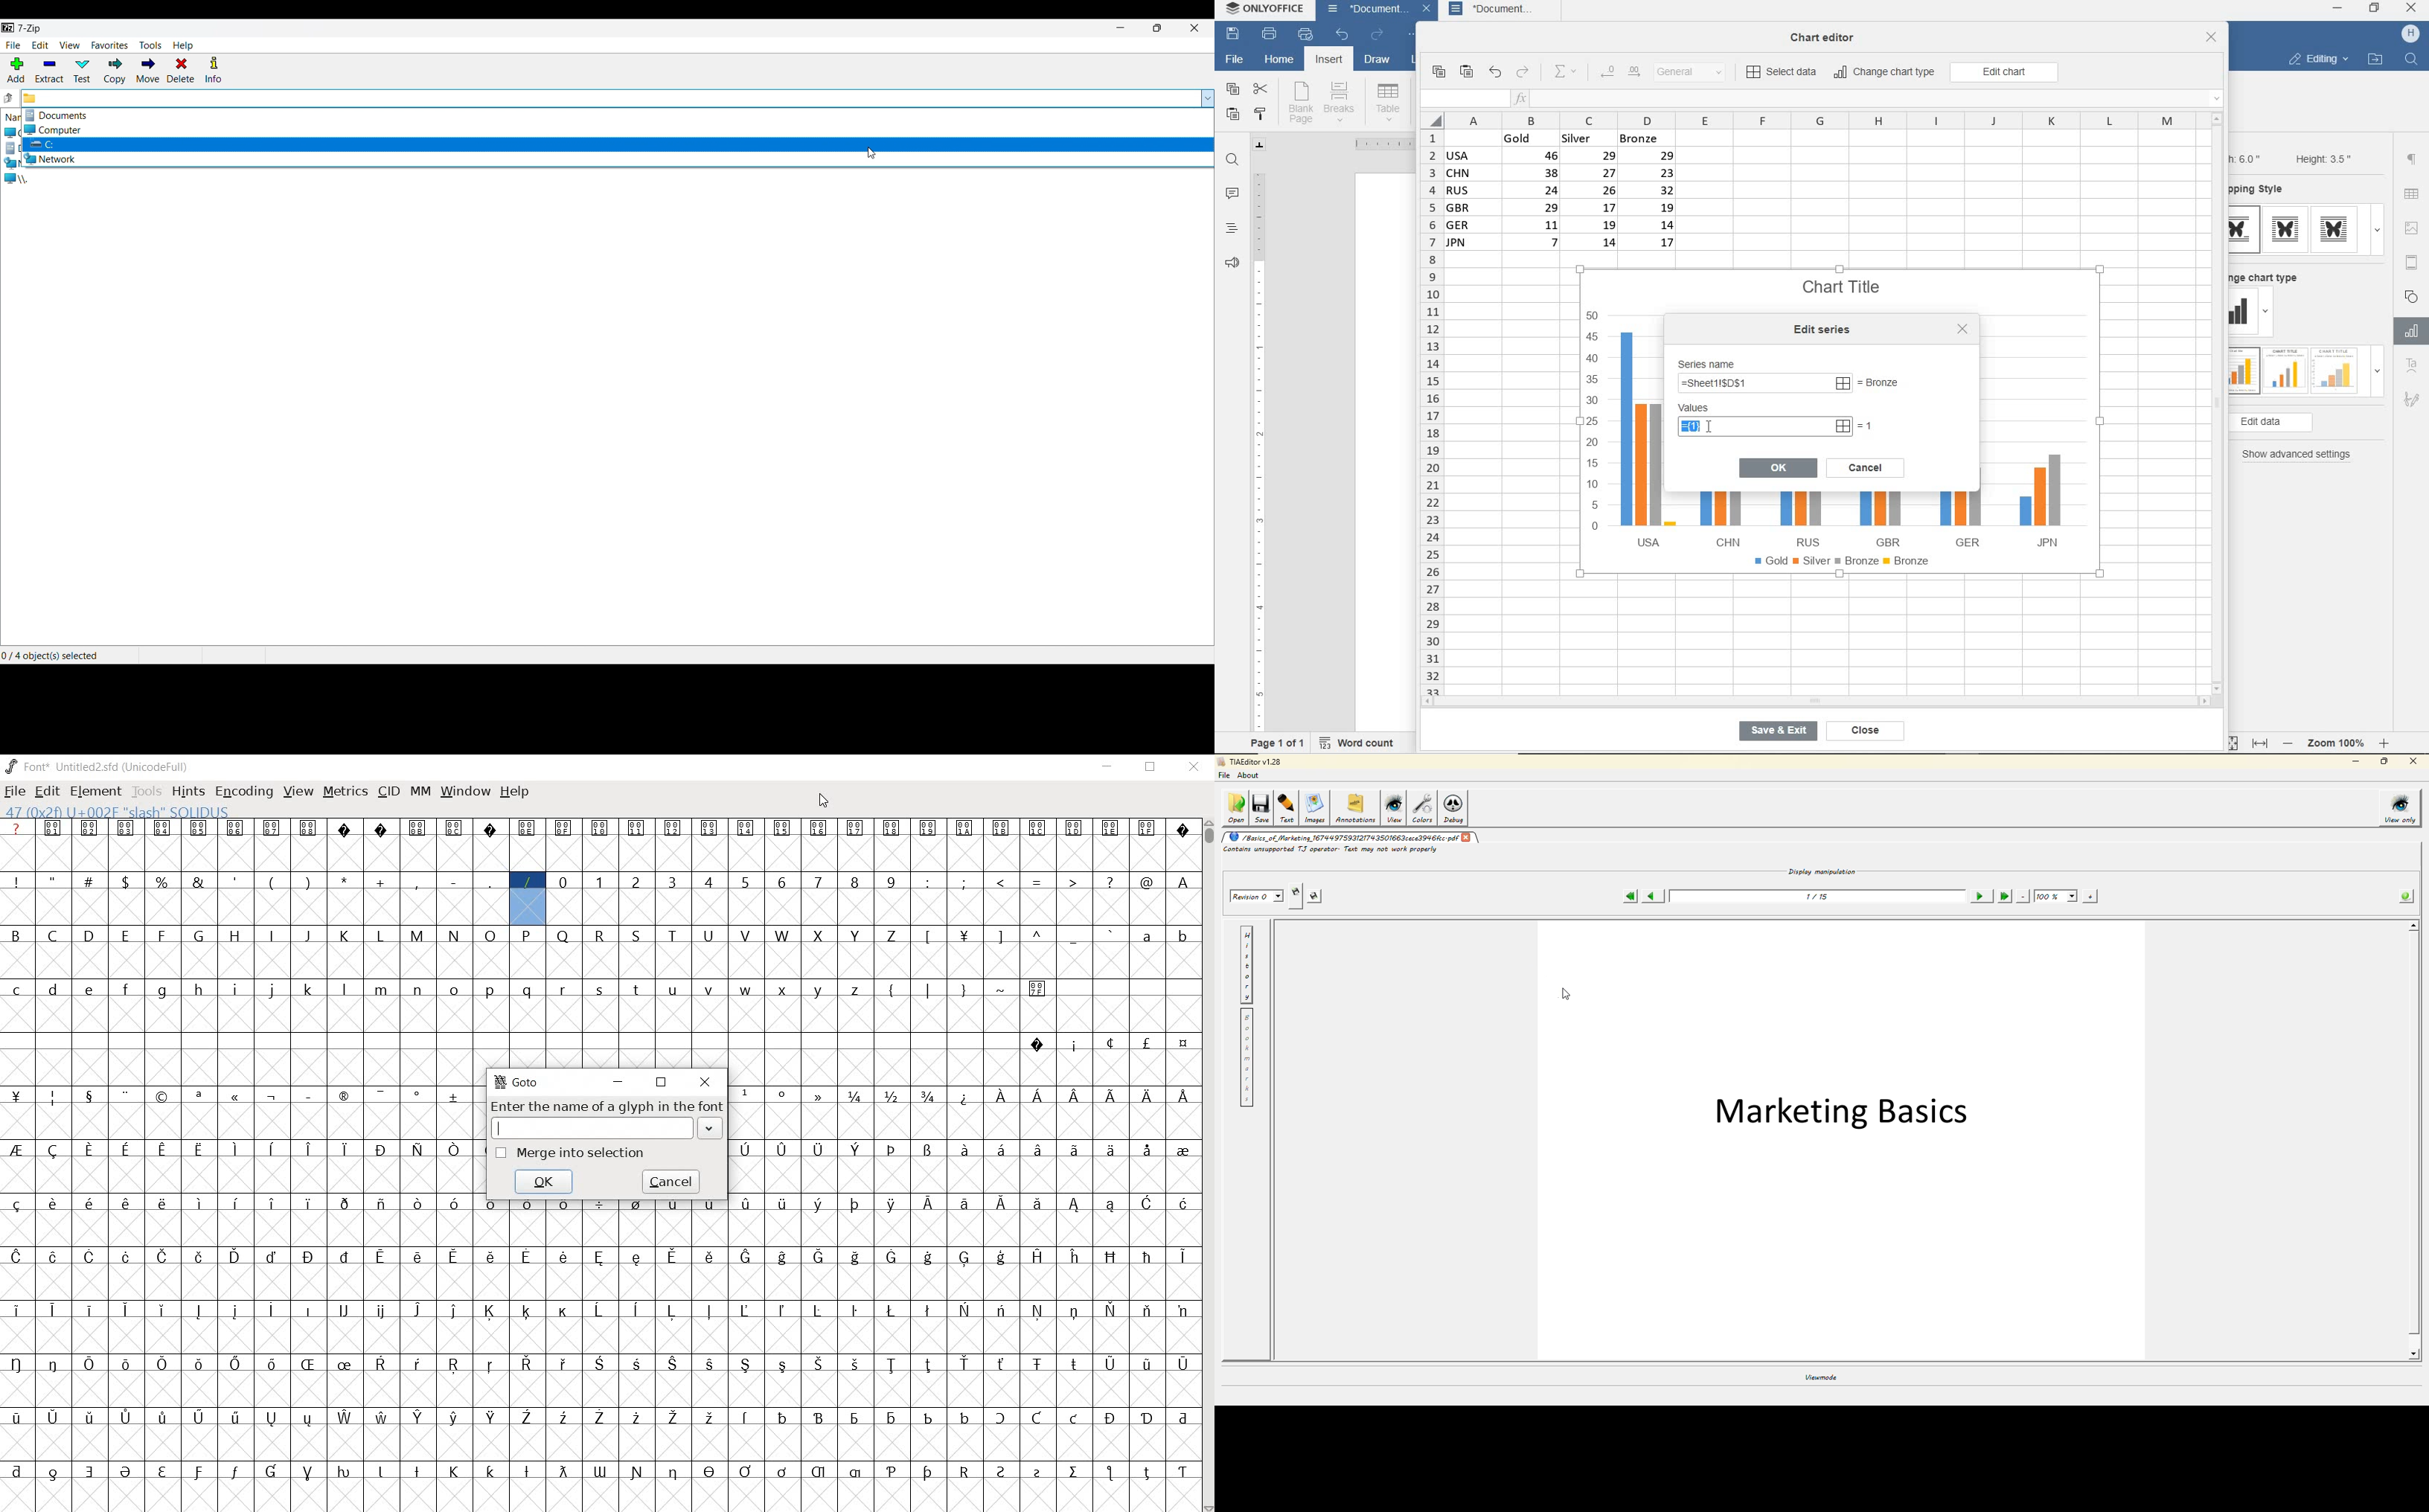 Image resolution: width=2436 pixels, height=1512 pixels. Describe the element at coordinates (601, 990) in the screenshot. I see `glyph` at that location.